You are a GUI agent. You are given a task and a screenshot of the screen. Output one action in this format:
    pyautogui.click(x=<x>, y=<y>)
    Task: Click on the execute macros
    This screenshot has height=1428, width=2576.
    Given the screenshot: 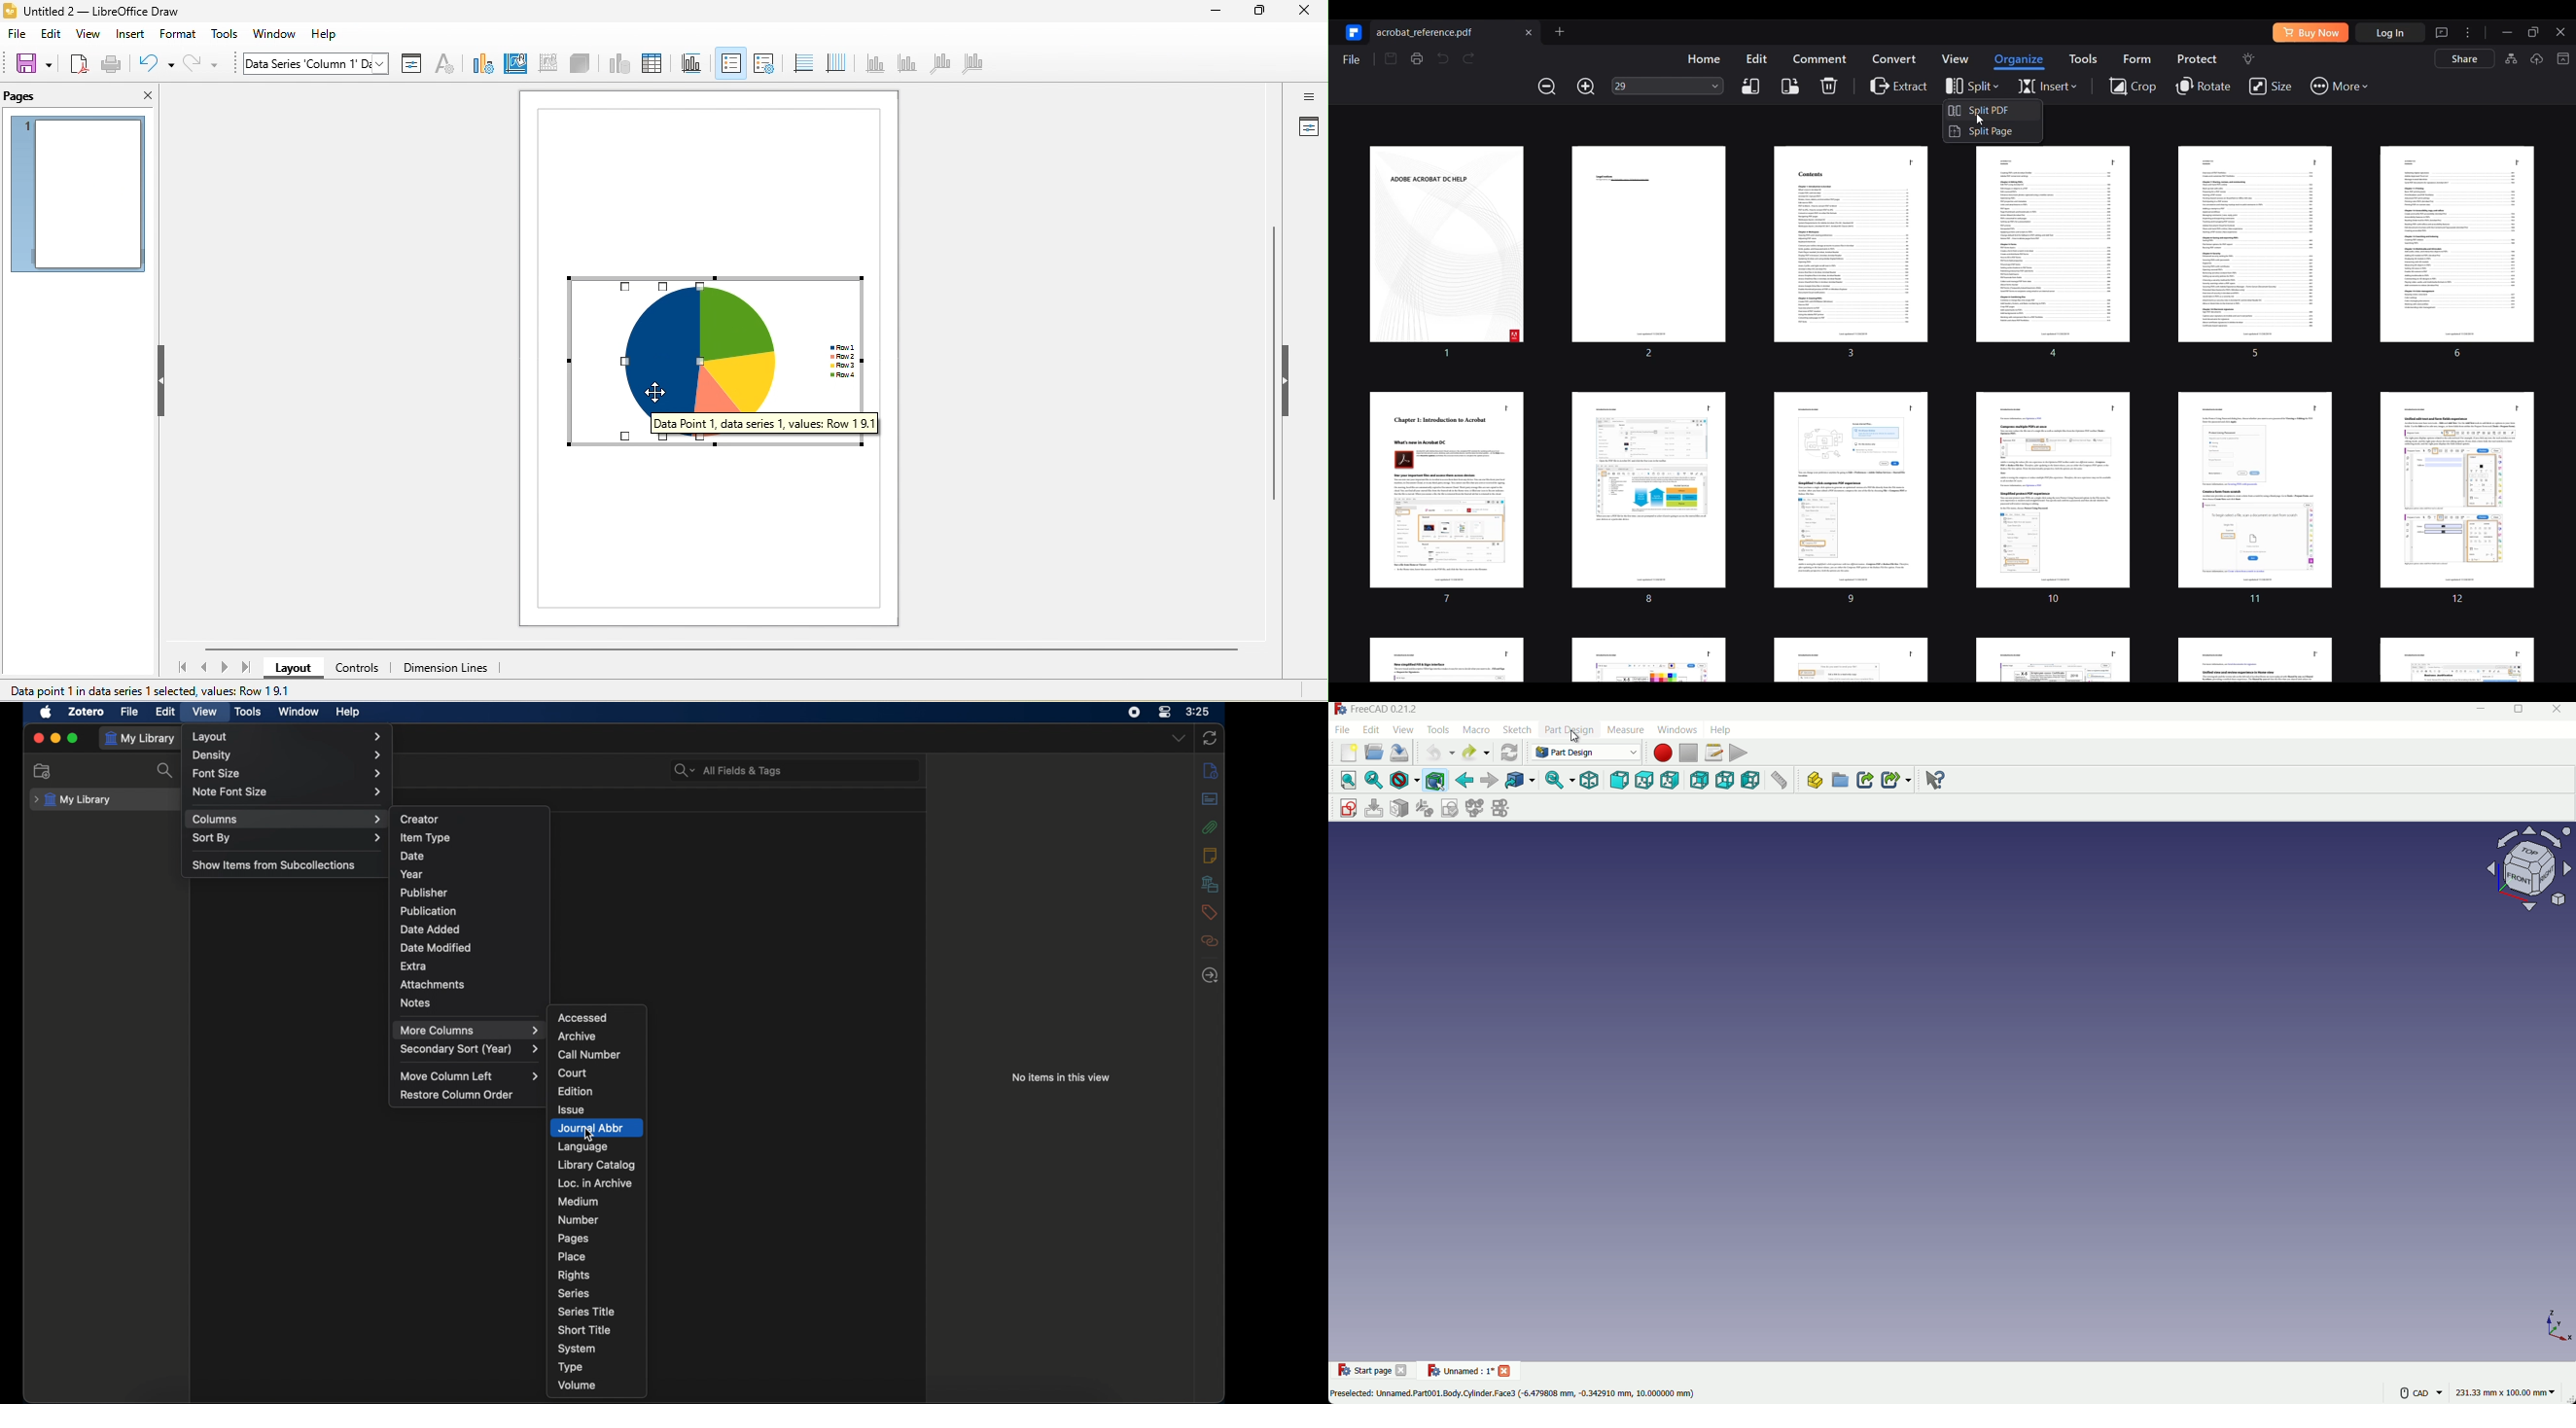 What is the action you would take?
    pyautogui.click(x=1739, y=753)
    